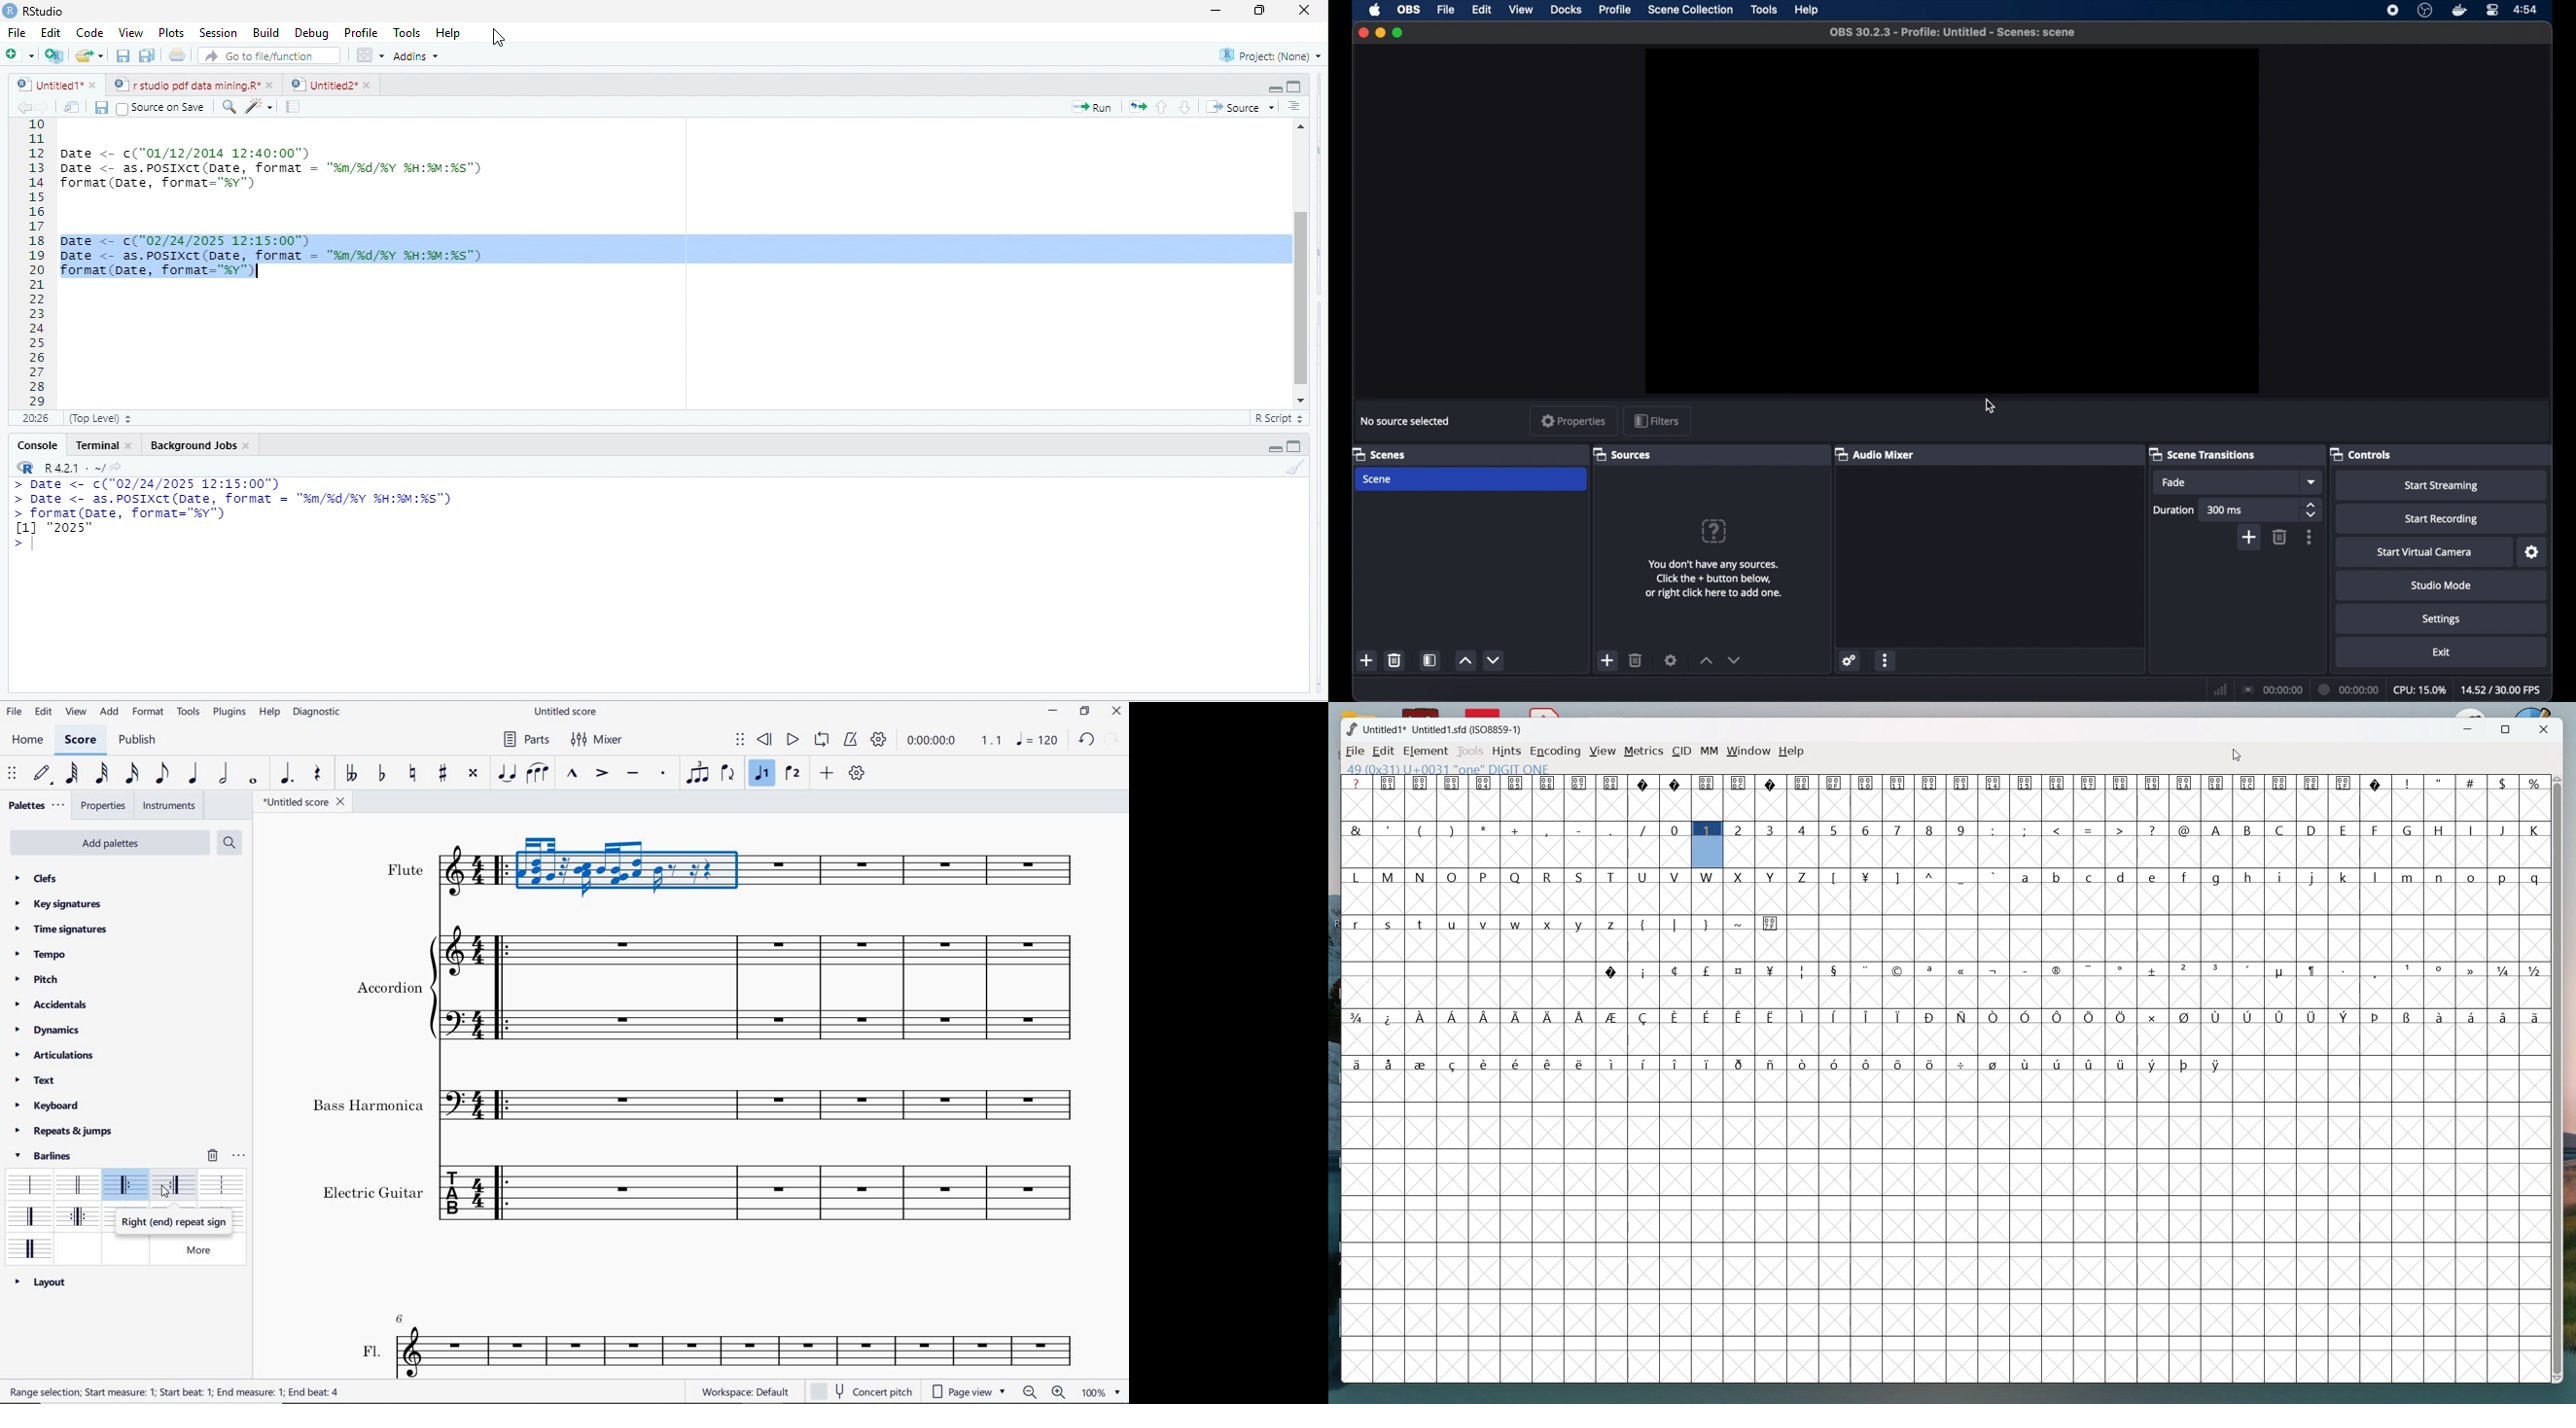 The height and width of the screenshot is (1428, 2576). I want to click on symbol, so click(1963, 1015).